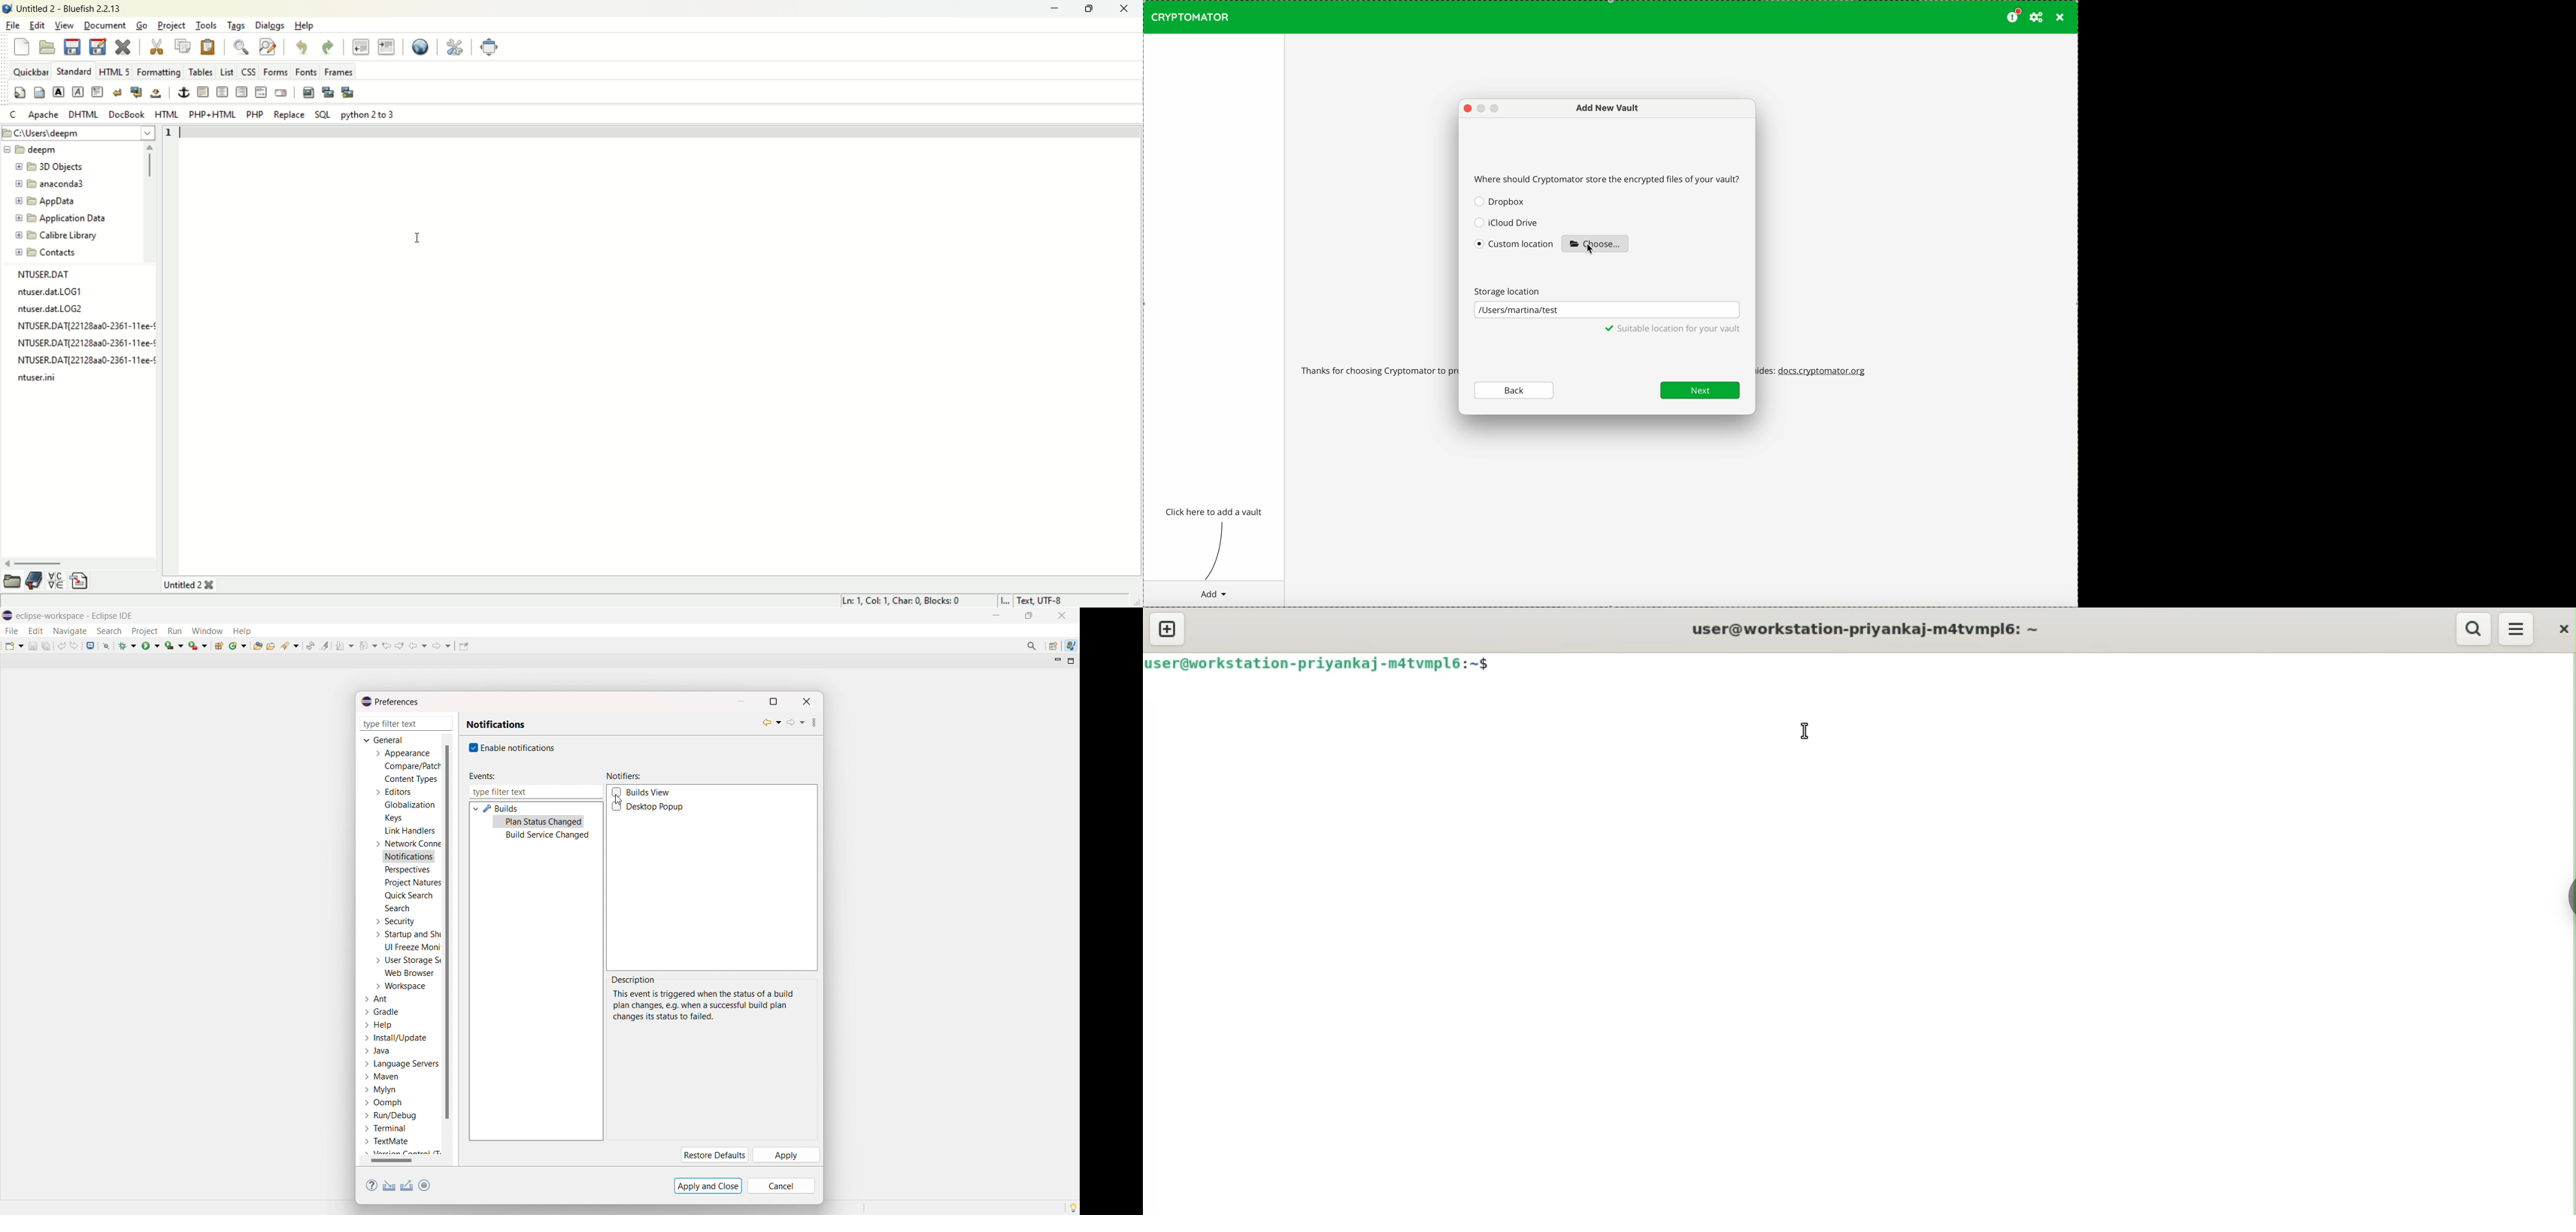 The width and height of the screenshot is (2576, 1232). I want to click on emphasis, so click(80, 92).